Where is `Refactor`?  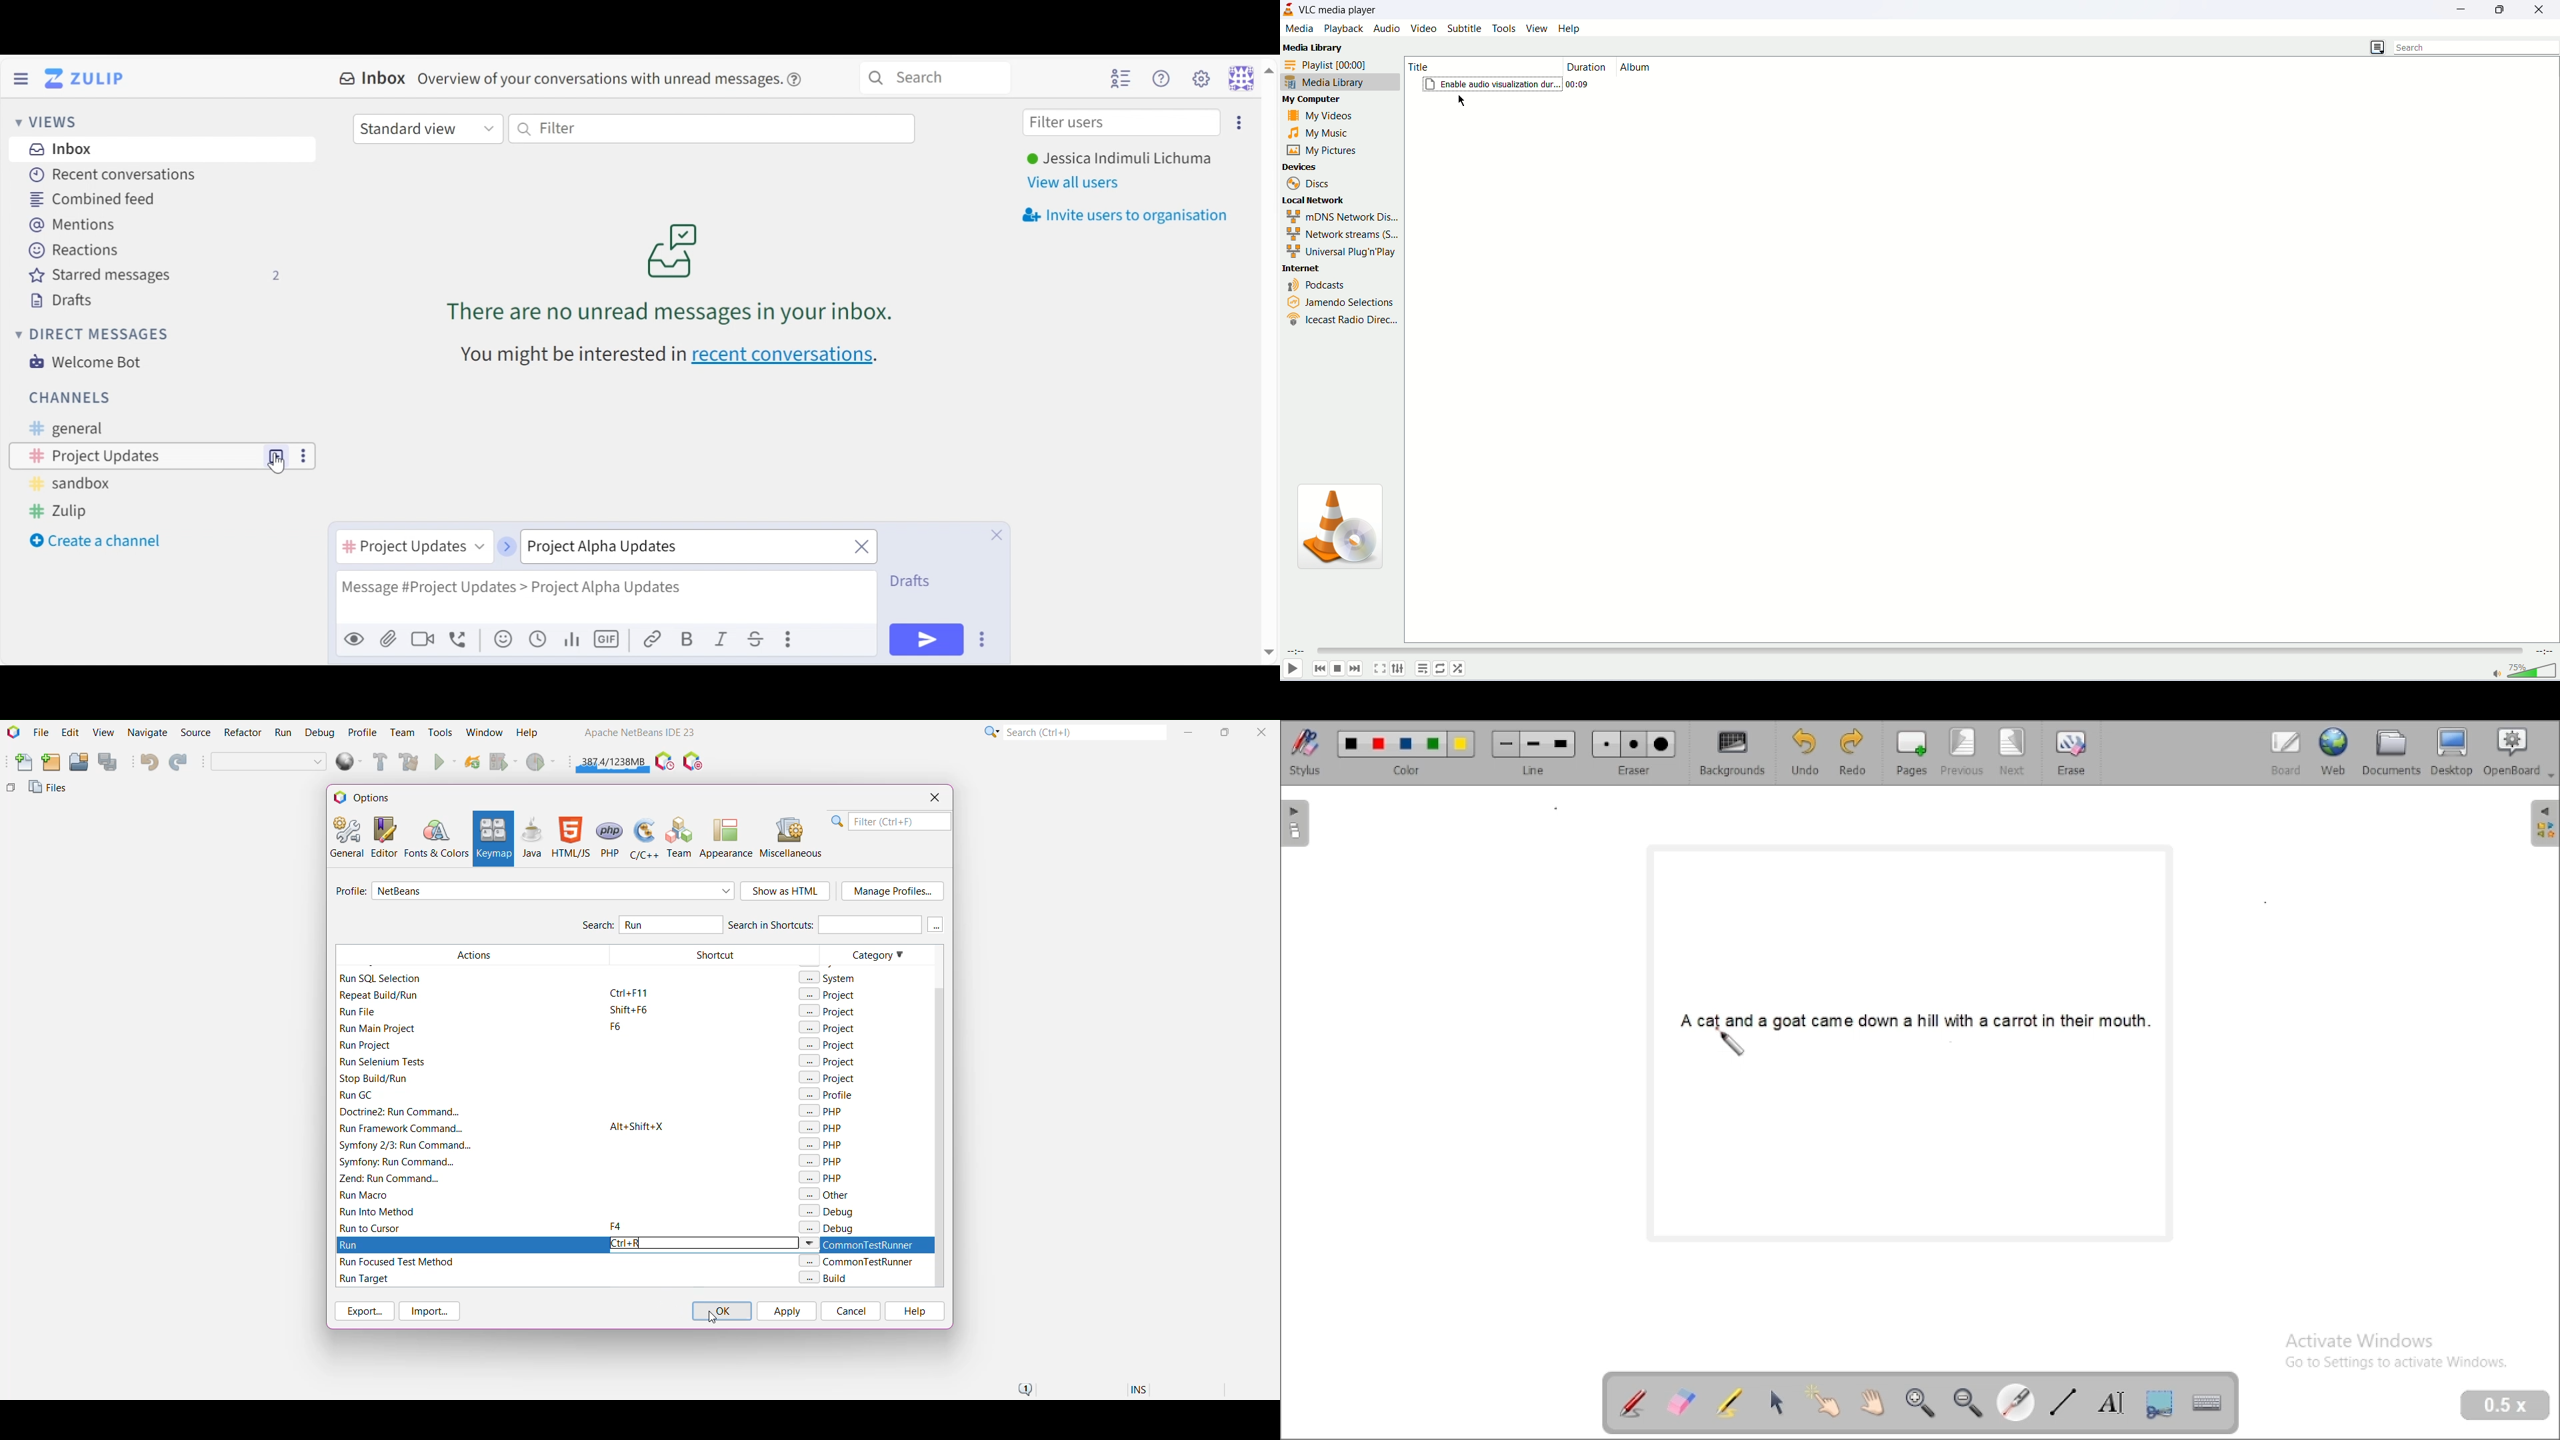 Refactor is located at coordinates (244, 734).